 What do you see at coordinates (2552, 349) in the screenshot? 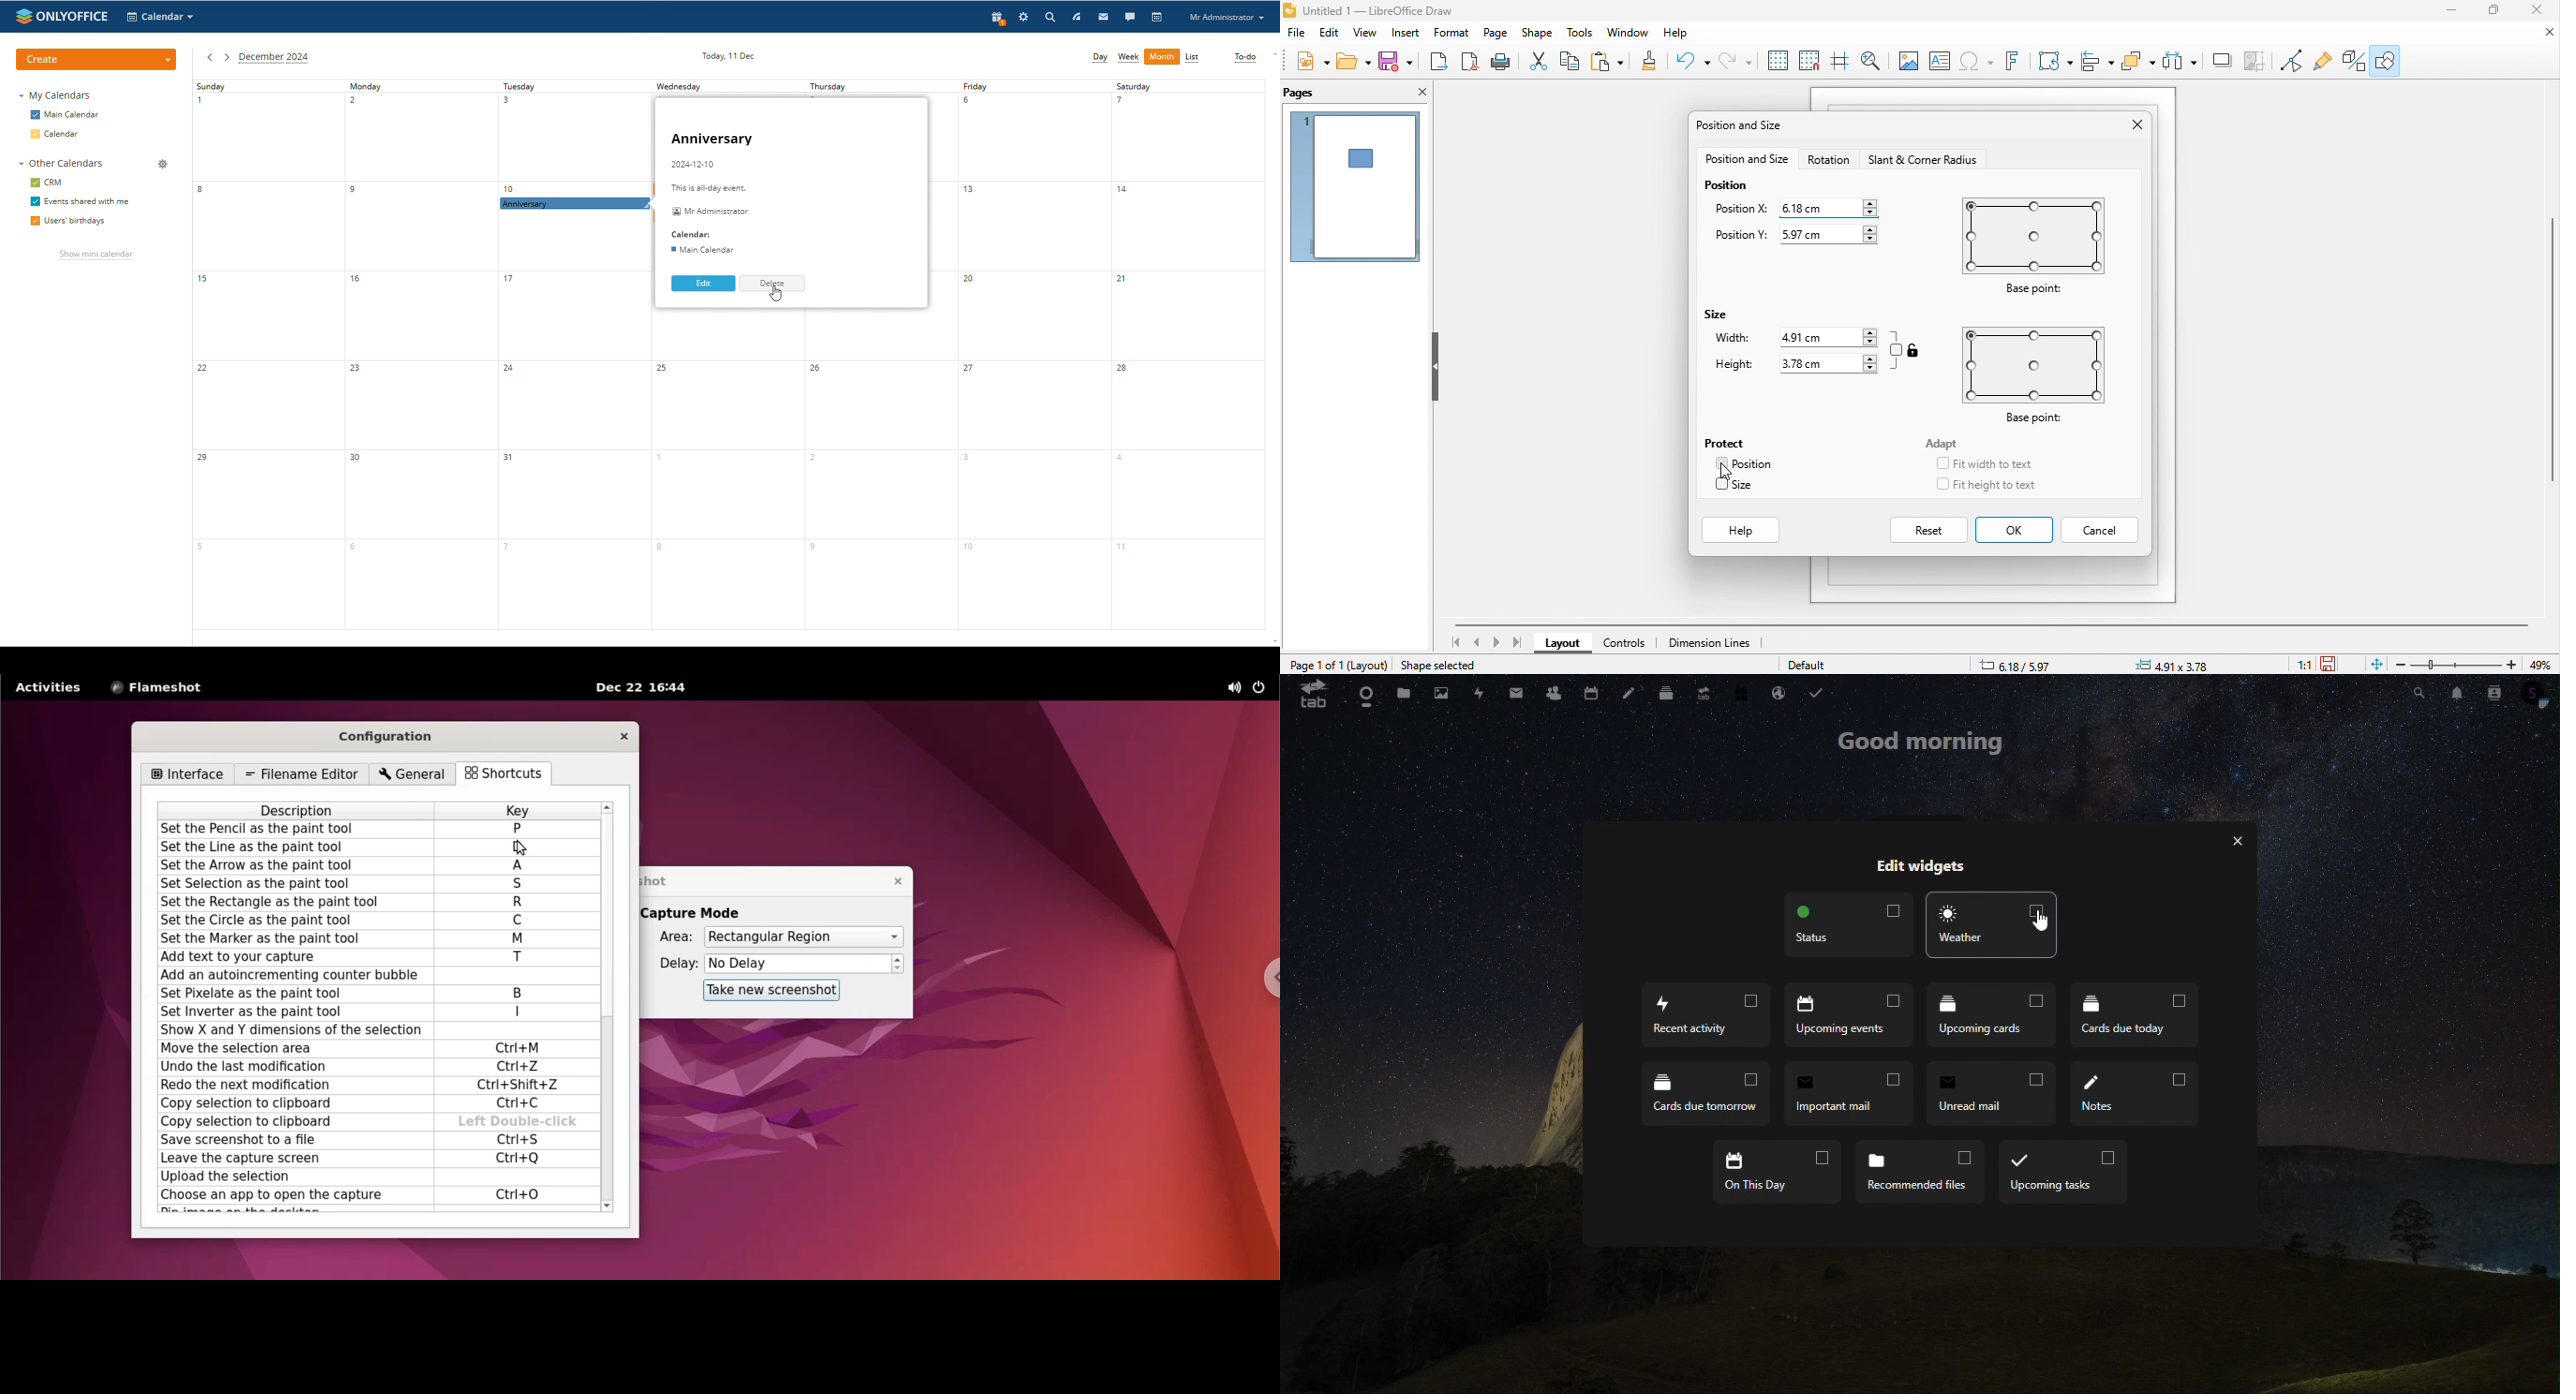
I see `vertical scroll bar` at bounding box center [2552, 349].